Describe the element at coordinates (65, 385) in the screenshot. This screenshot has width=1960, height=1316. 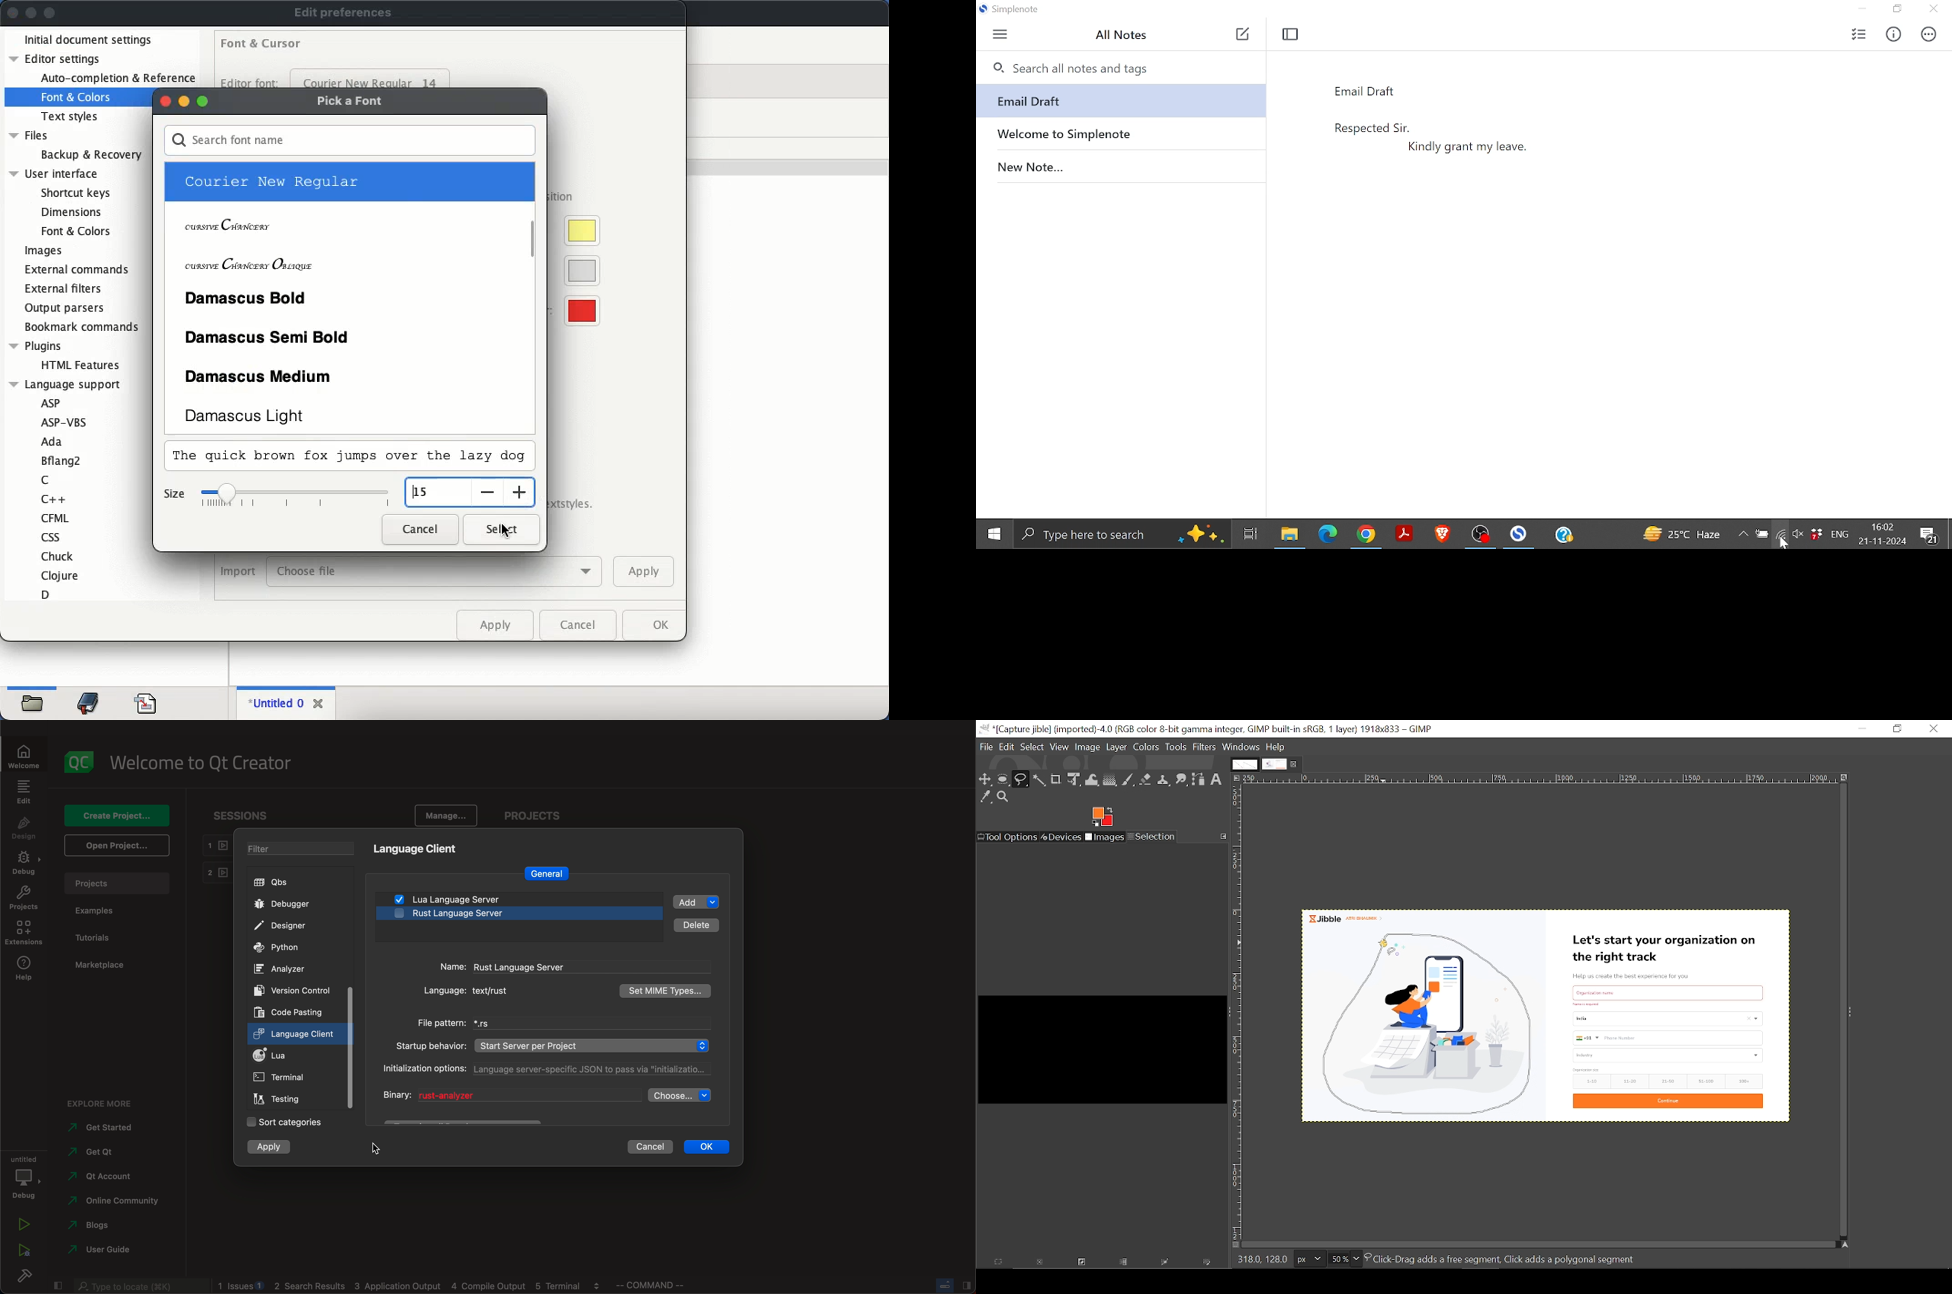
I see `language support` at that location.